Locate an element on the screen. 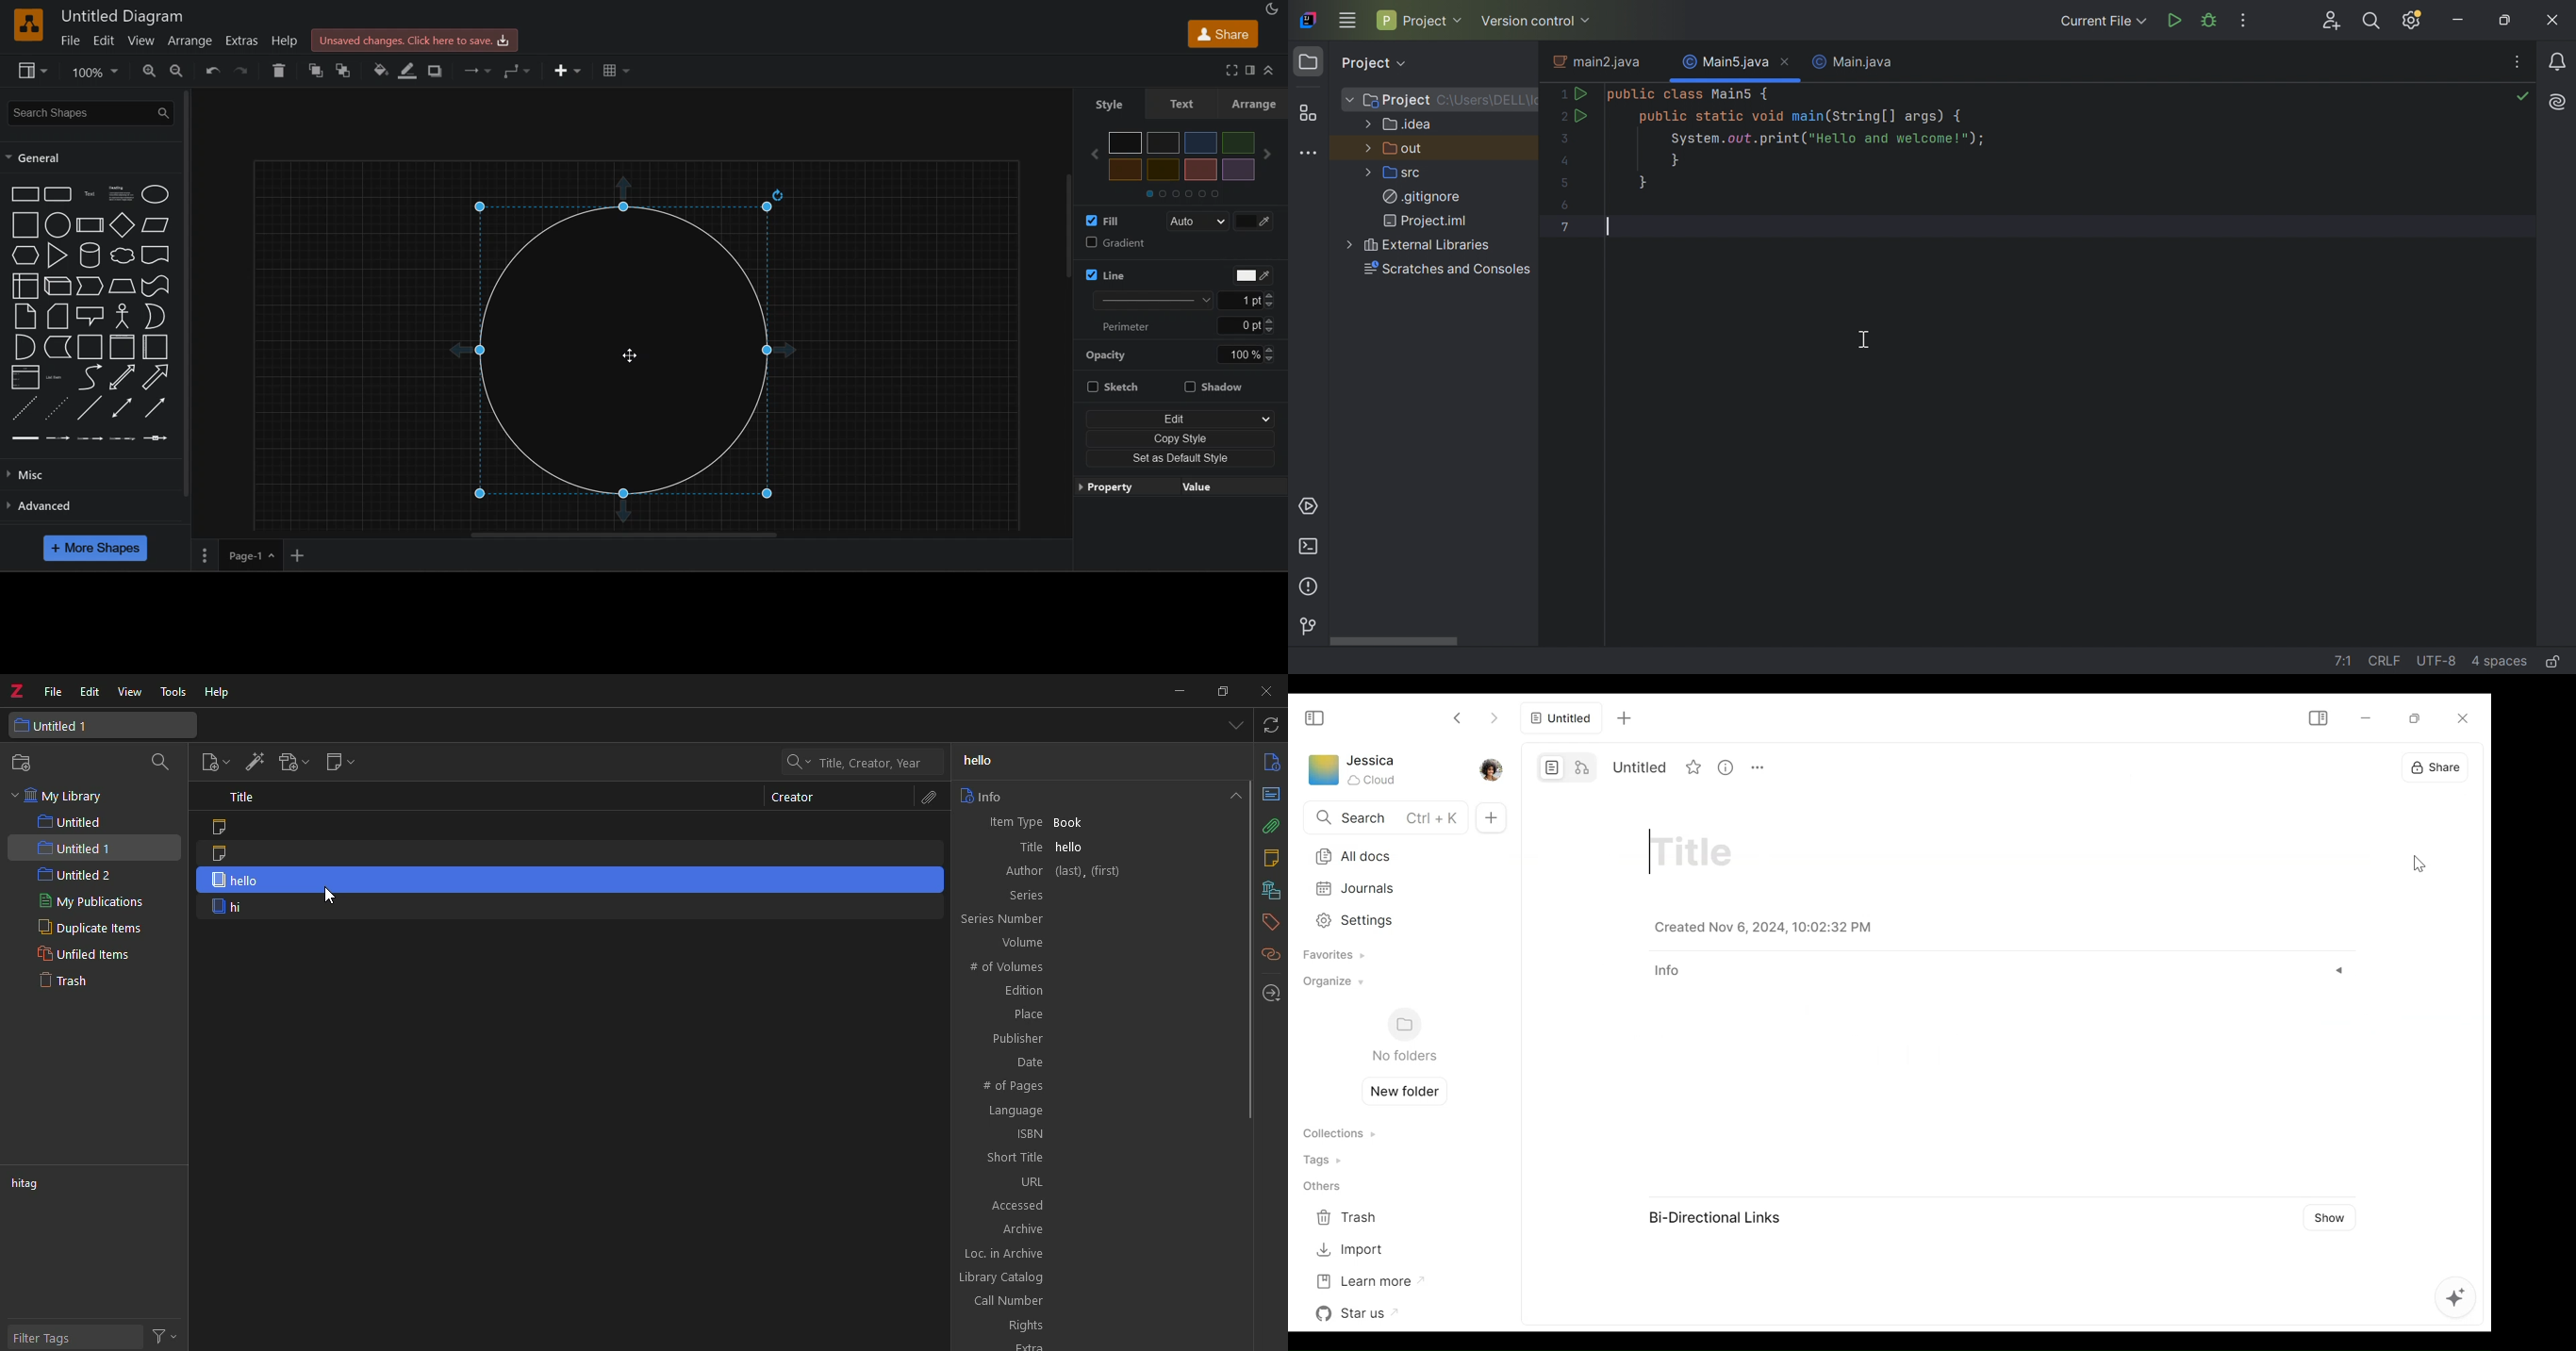  Share is located at coordinates (2434, 764).